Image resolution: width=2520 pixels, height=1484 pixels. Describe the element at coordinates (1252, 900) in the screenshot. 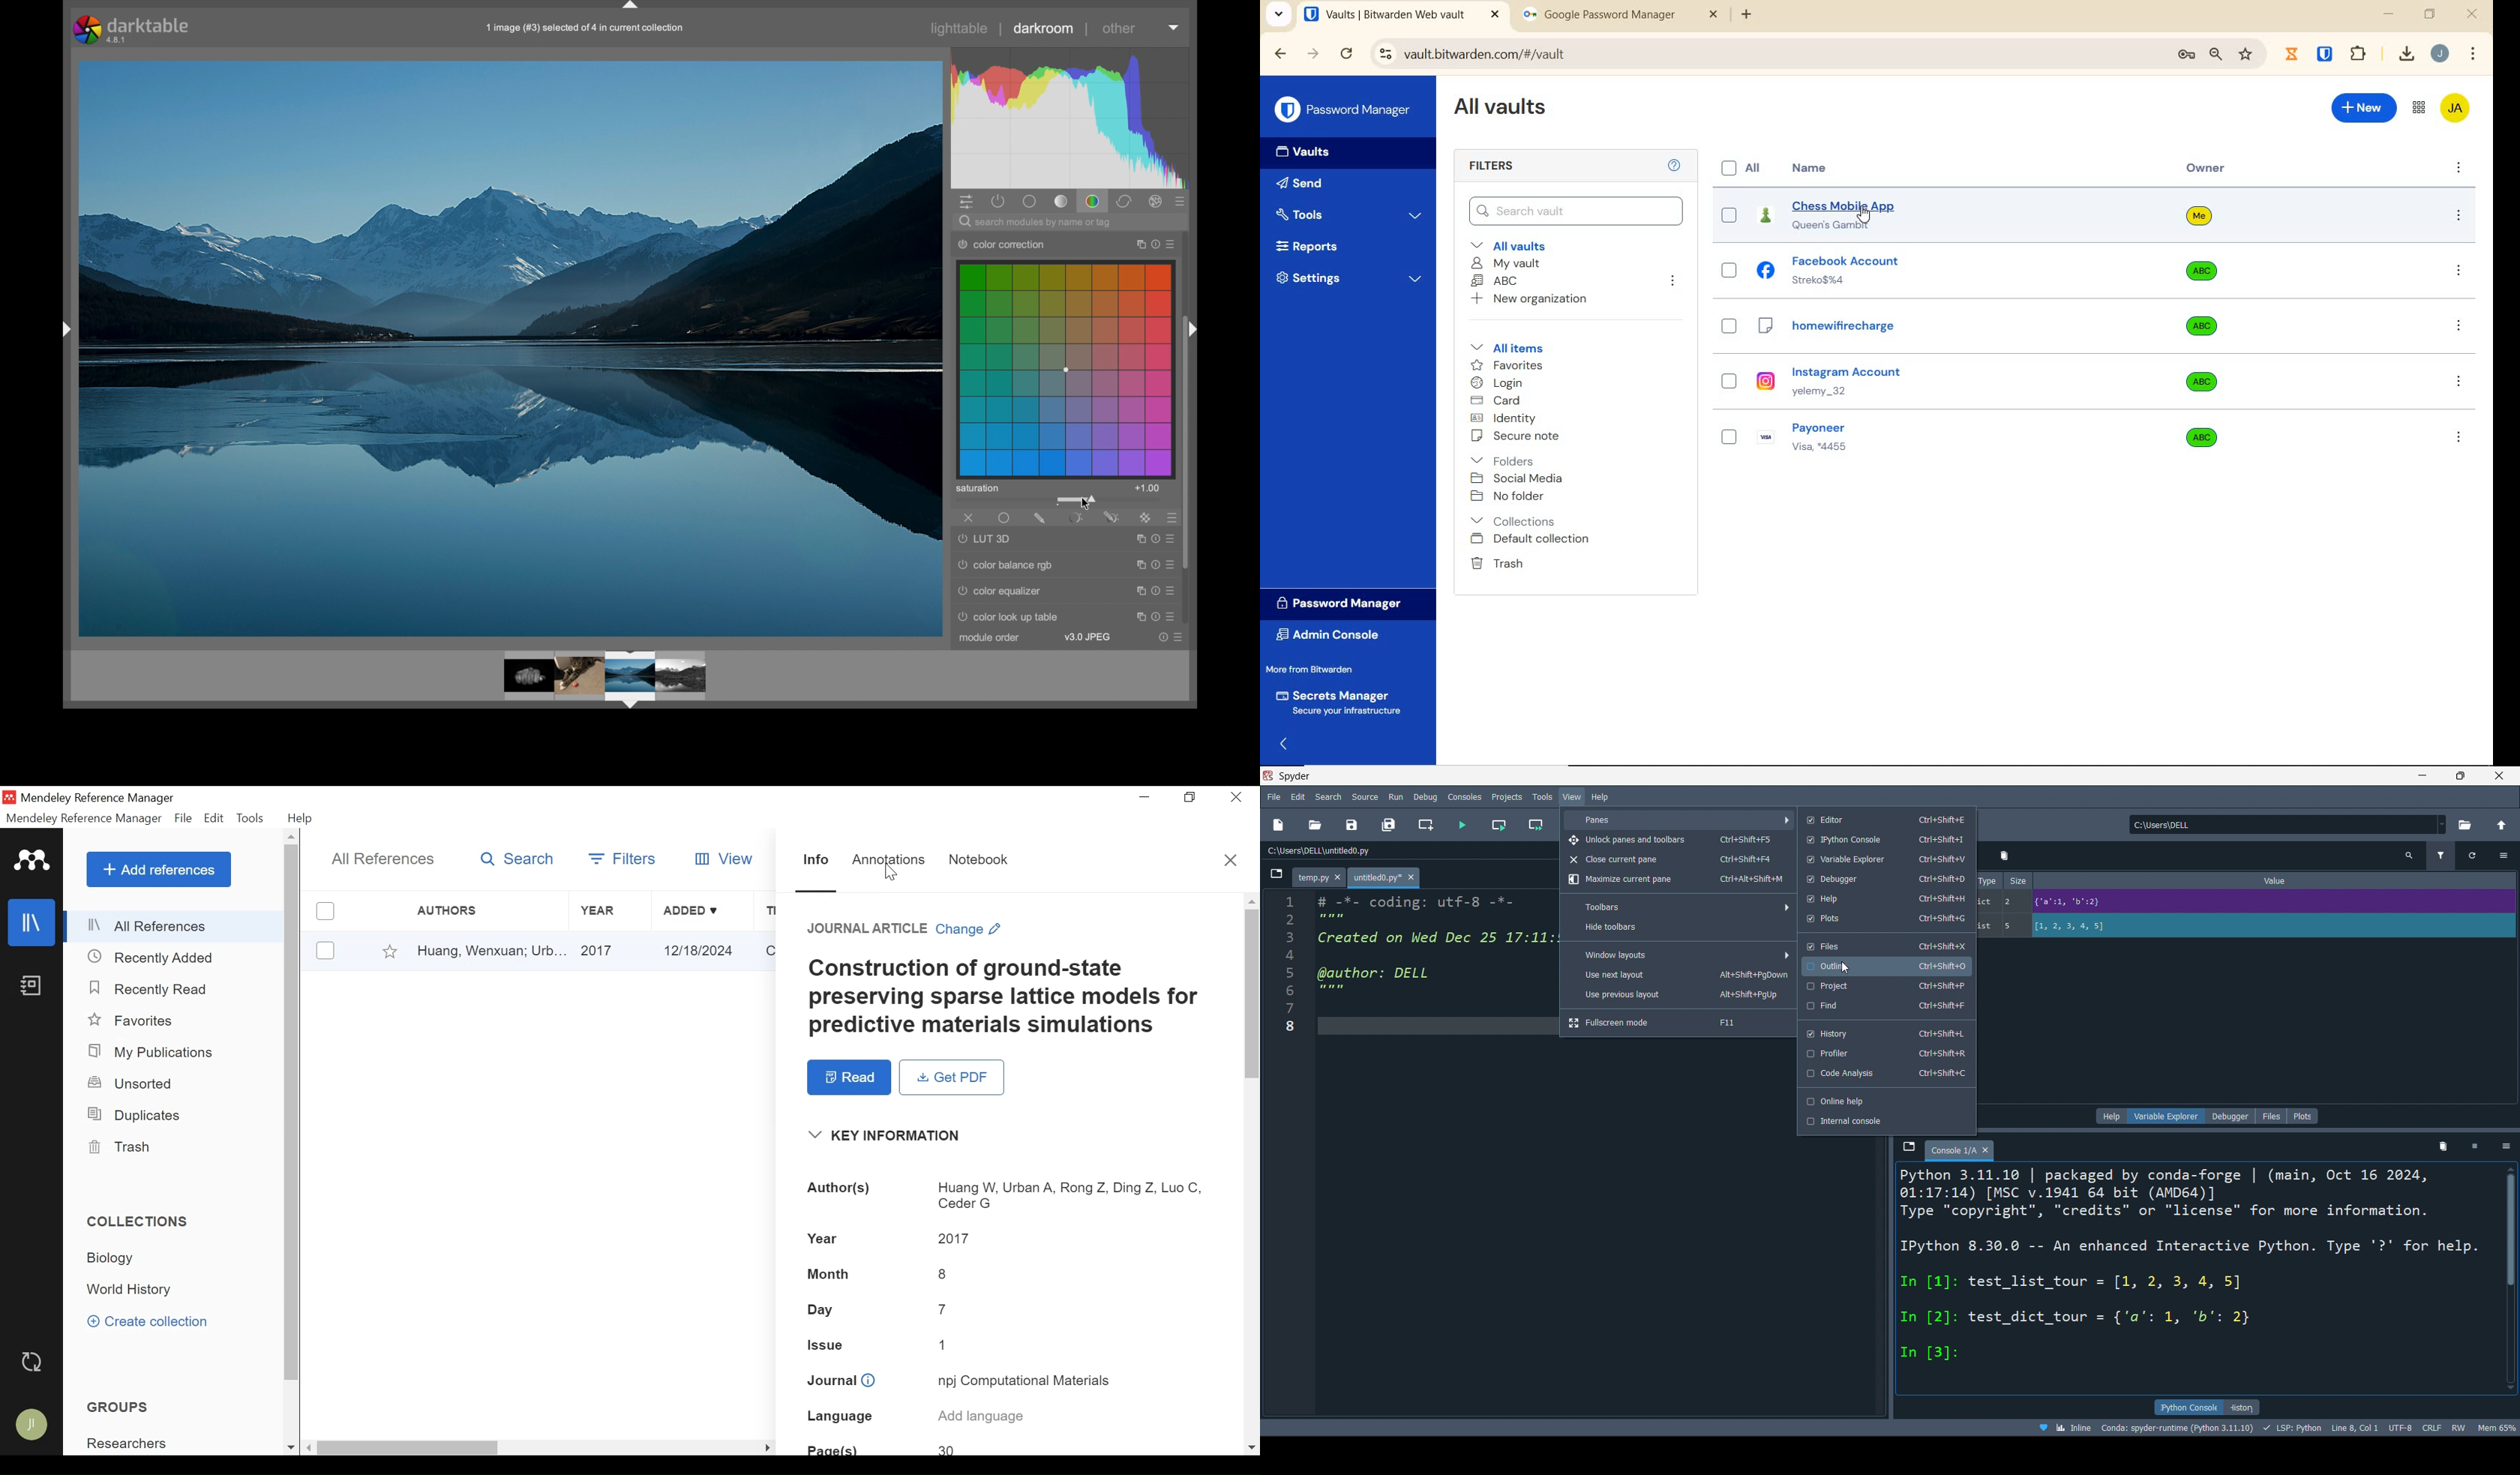

I see `Scroll up` at that location.